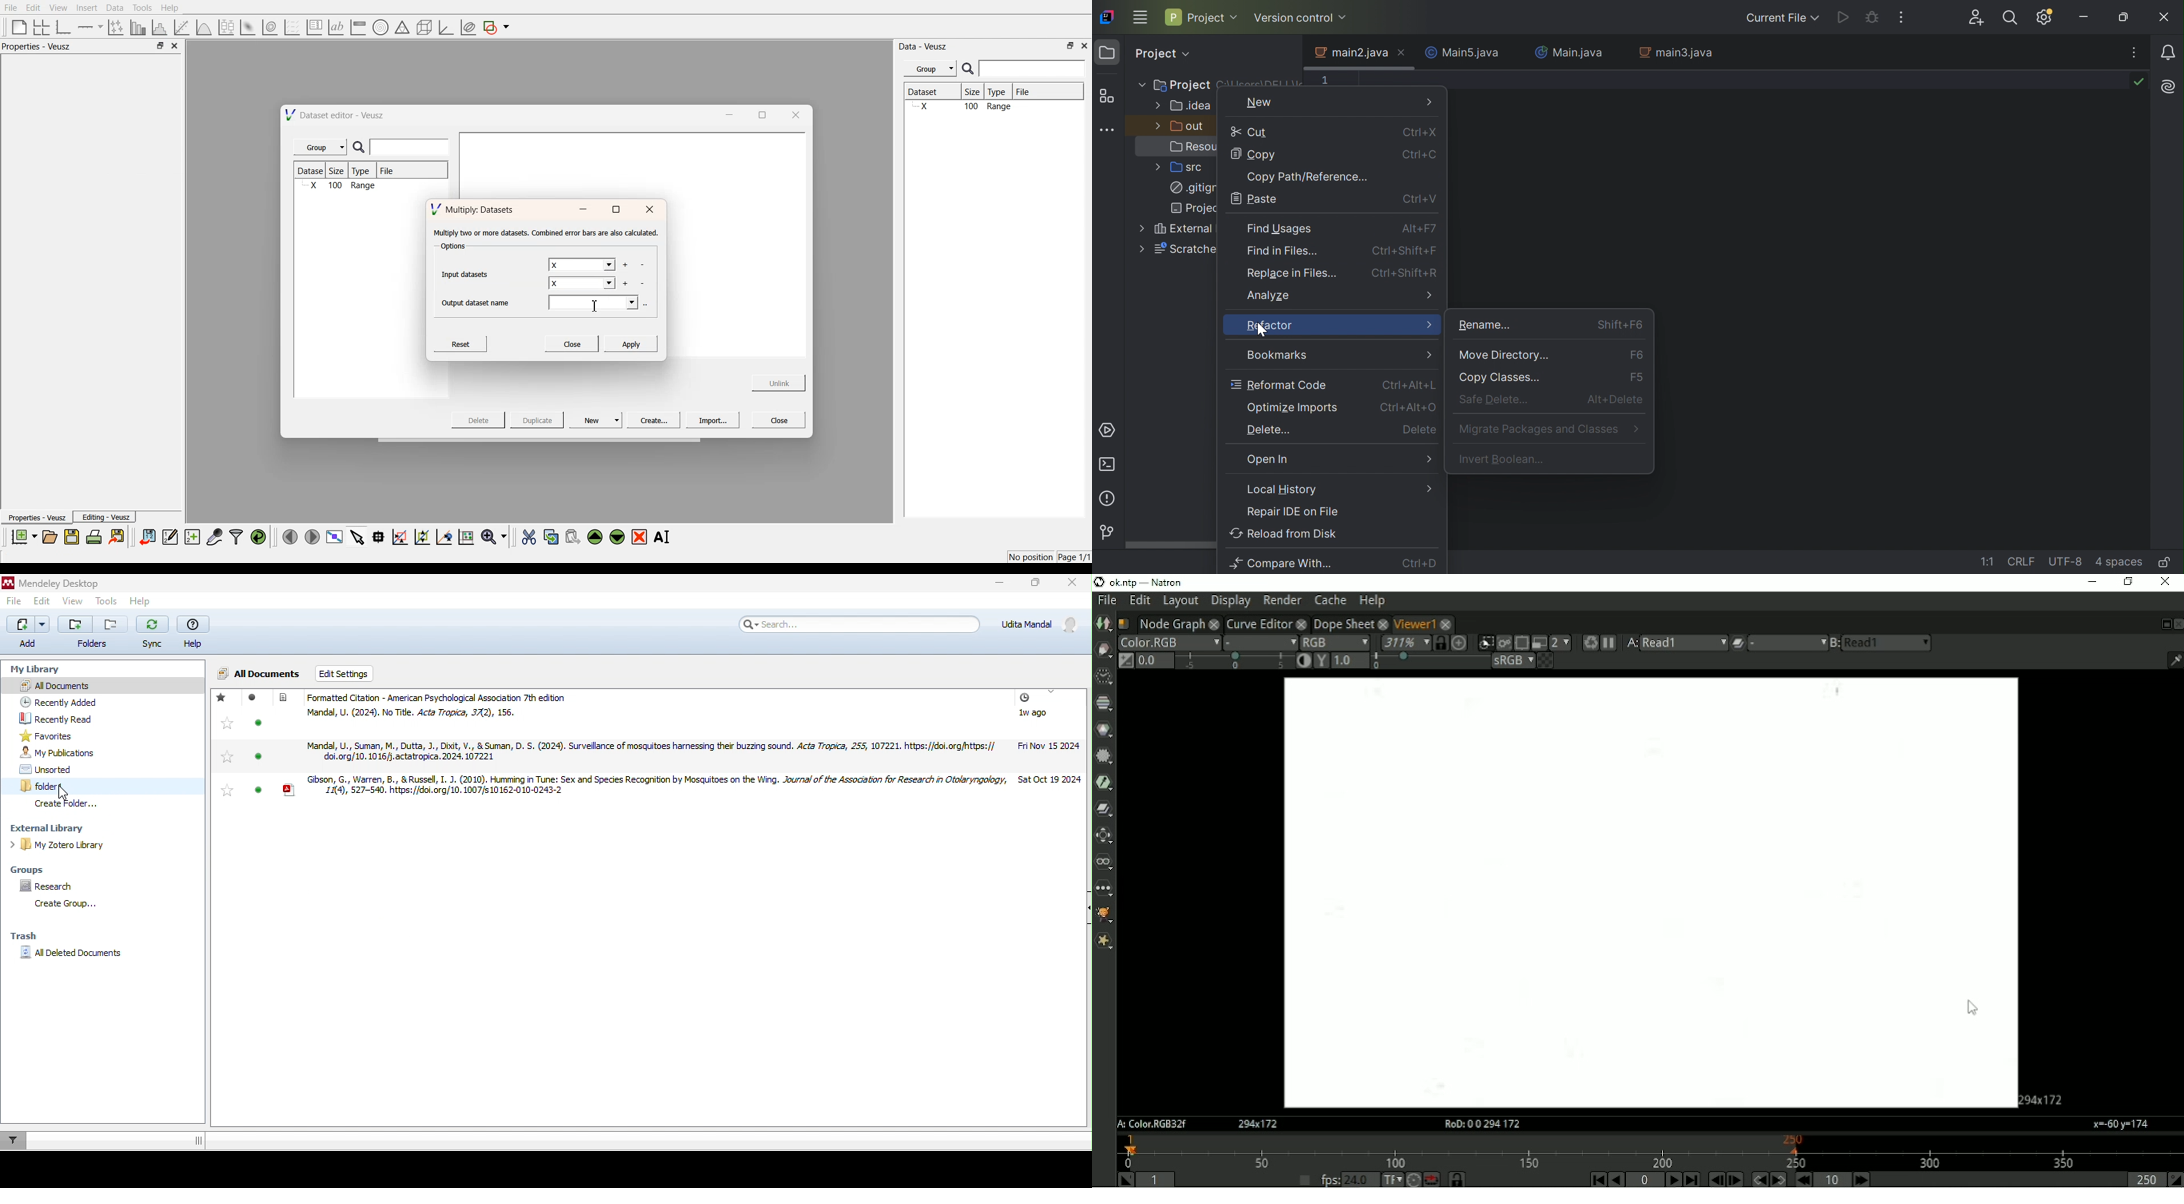 The width and height of the screenshot is (2184, 1204). What do you see at coordinates (12, 601) in the screenshot?
I see `file` at bounding box center [12, 601].